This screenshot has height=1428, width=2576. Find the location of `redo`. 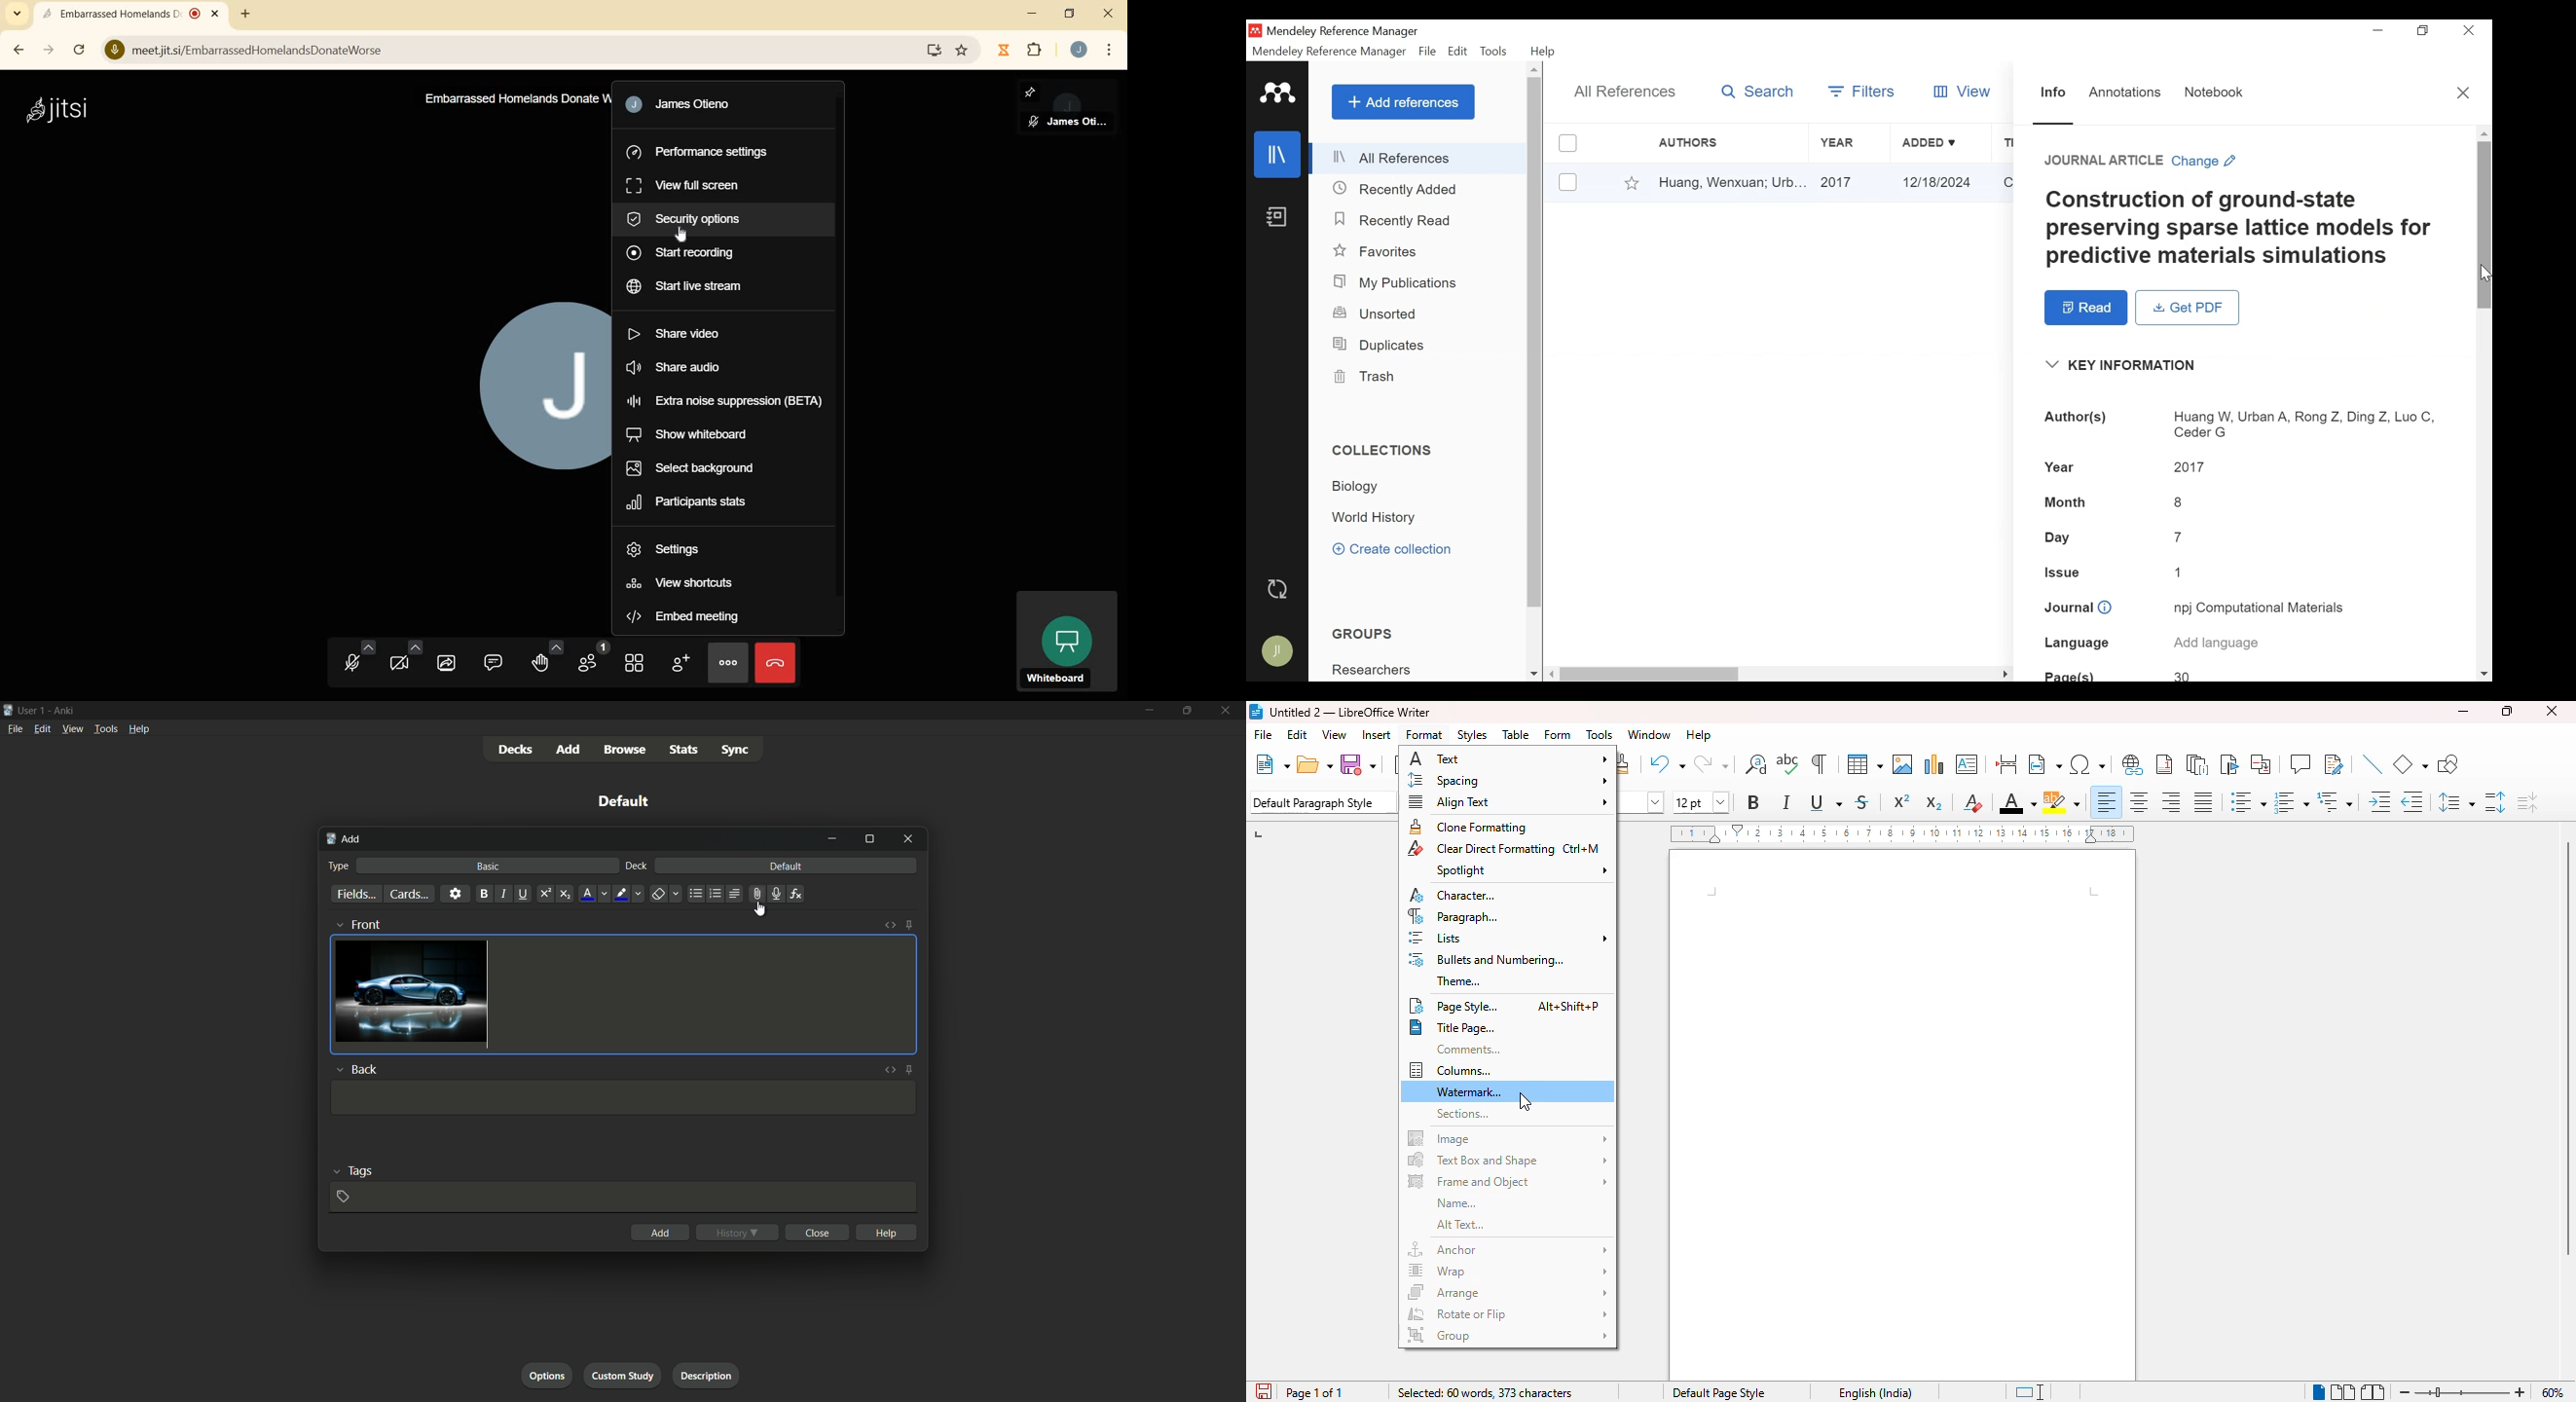

redo is located at coordinates (1711, 764).